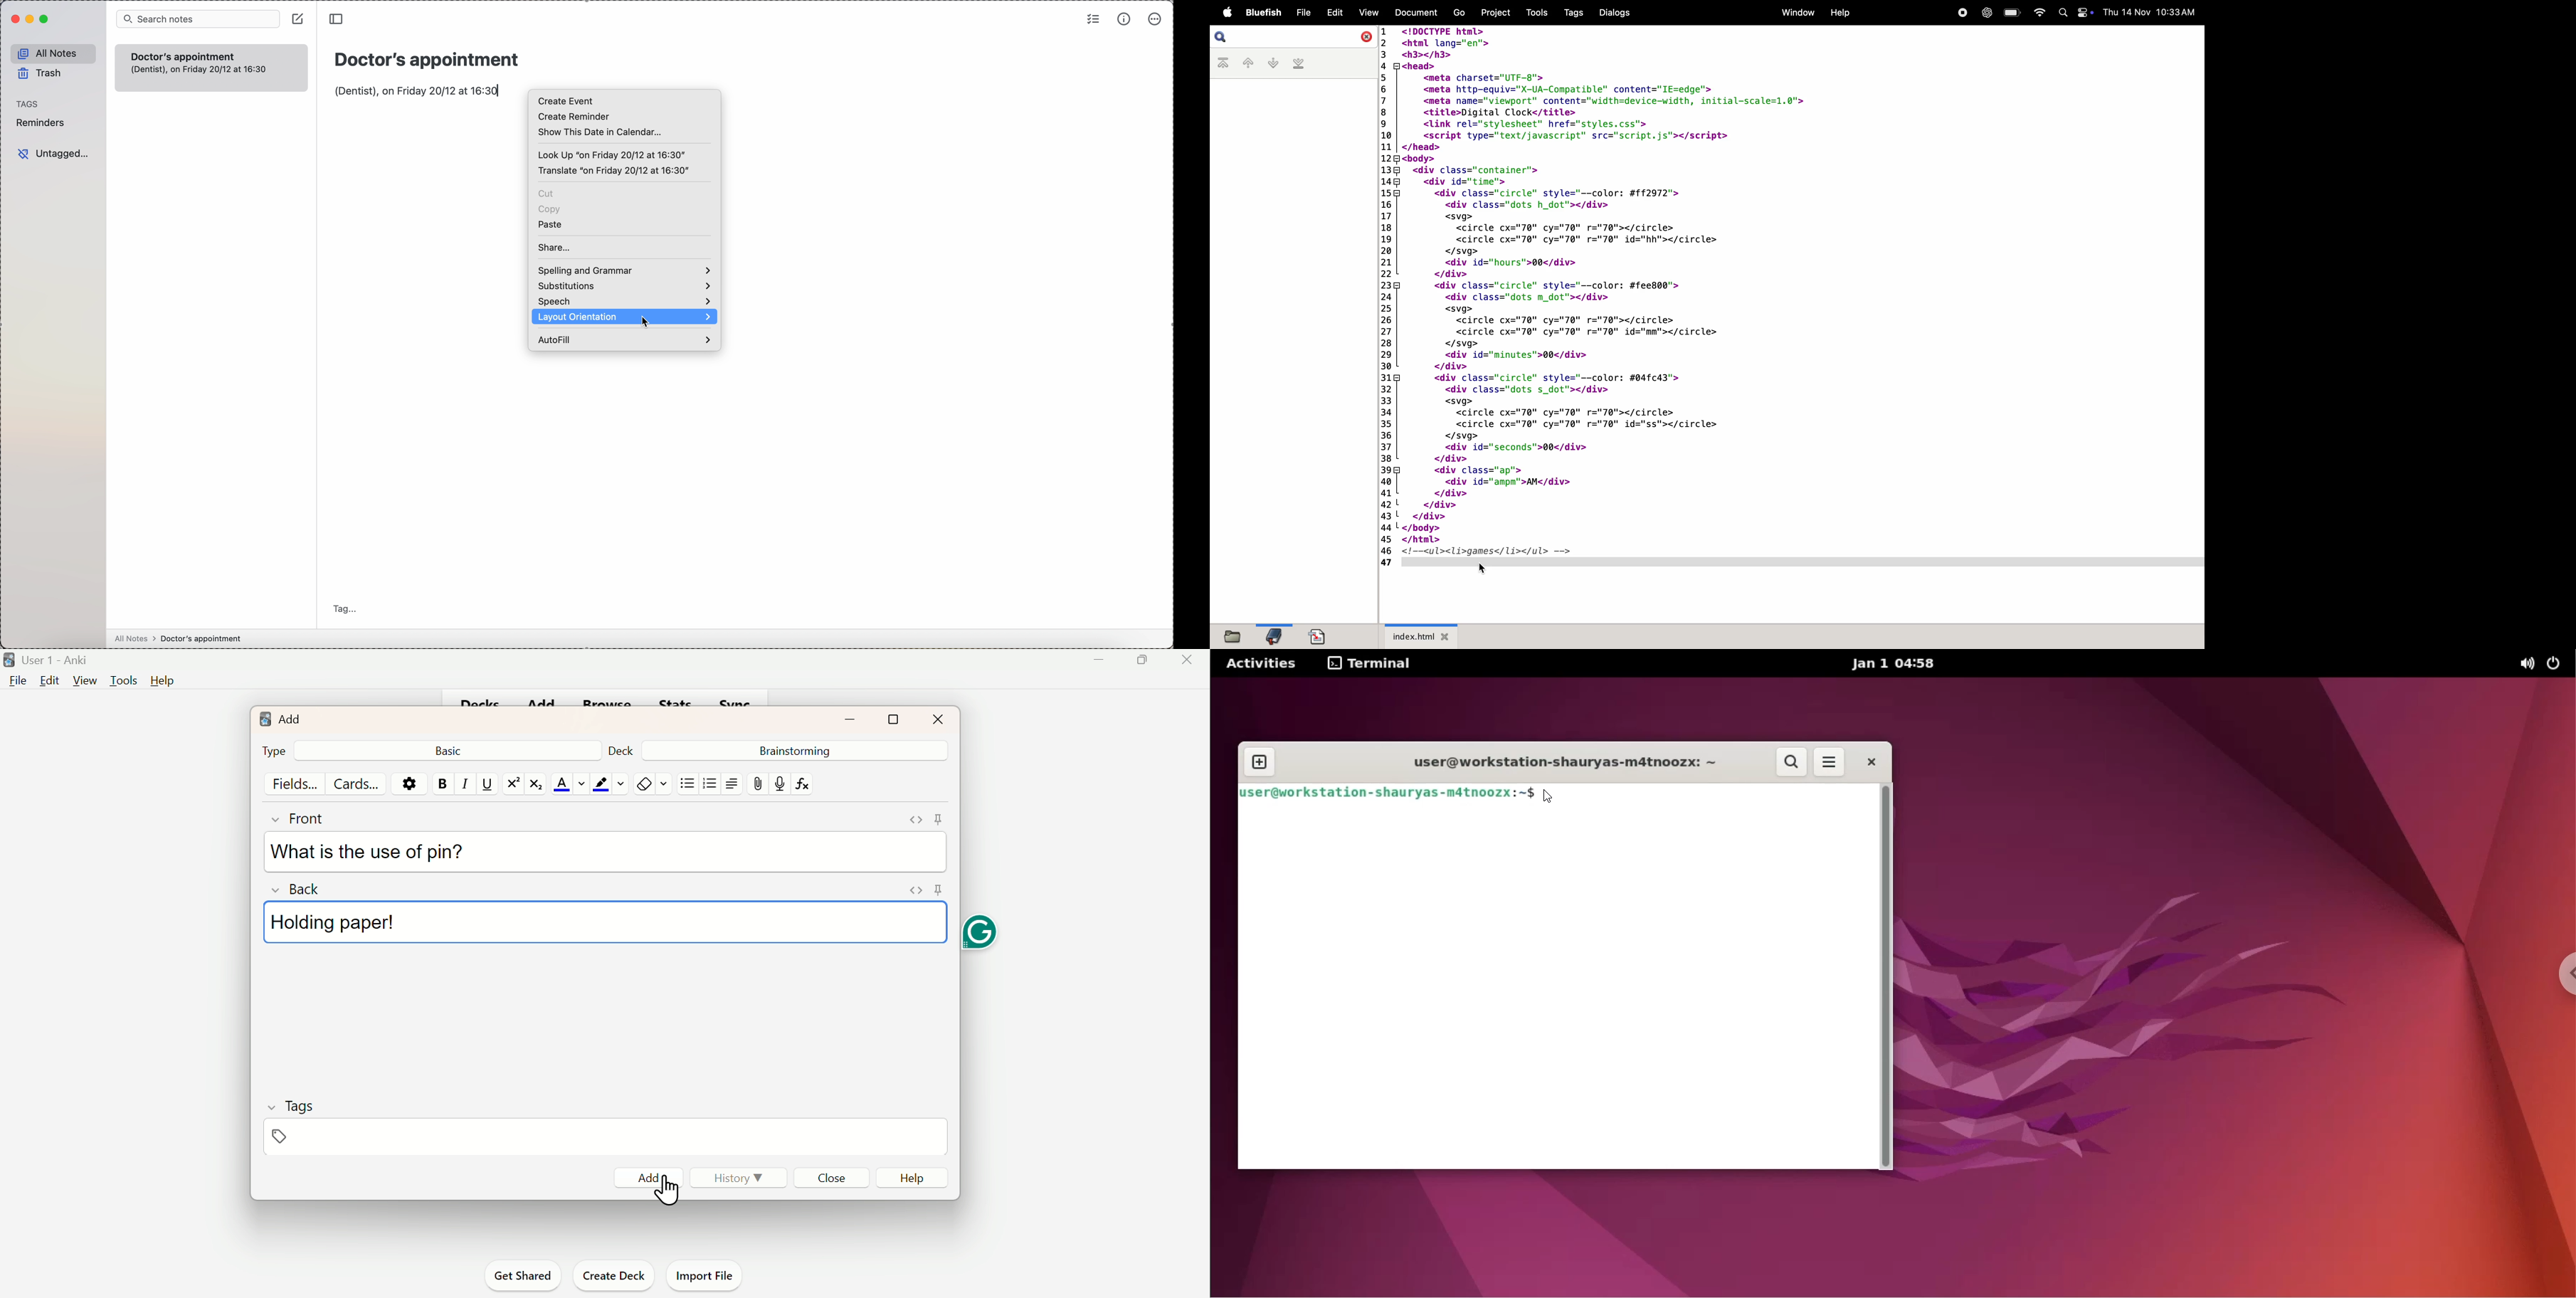 The image size is (2576, 1316). I want to click on close, so click(1194, 664).